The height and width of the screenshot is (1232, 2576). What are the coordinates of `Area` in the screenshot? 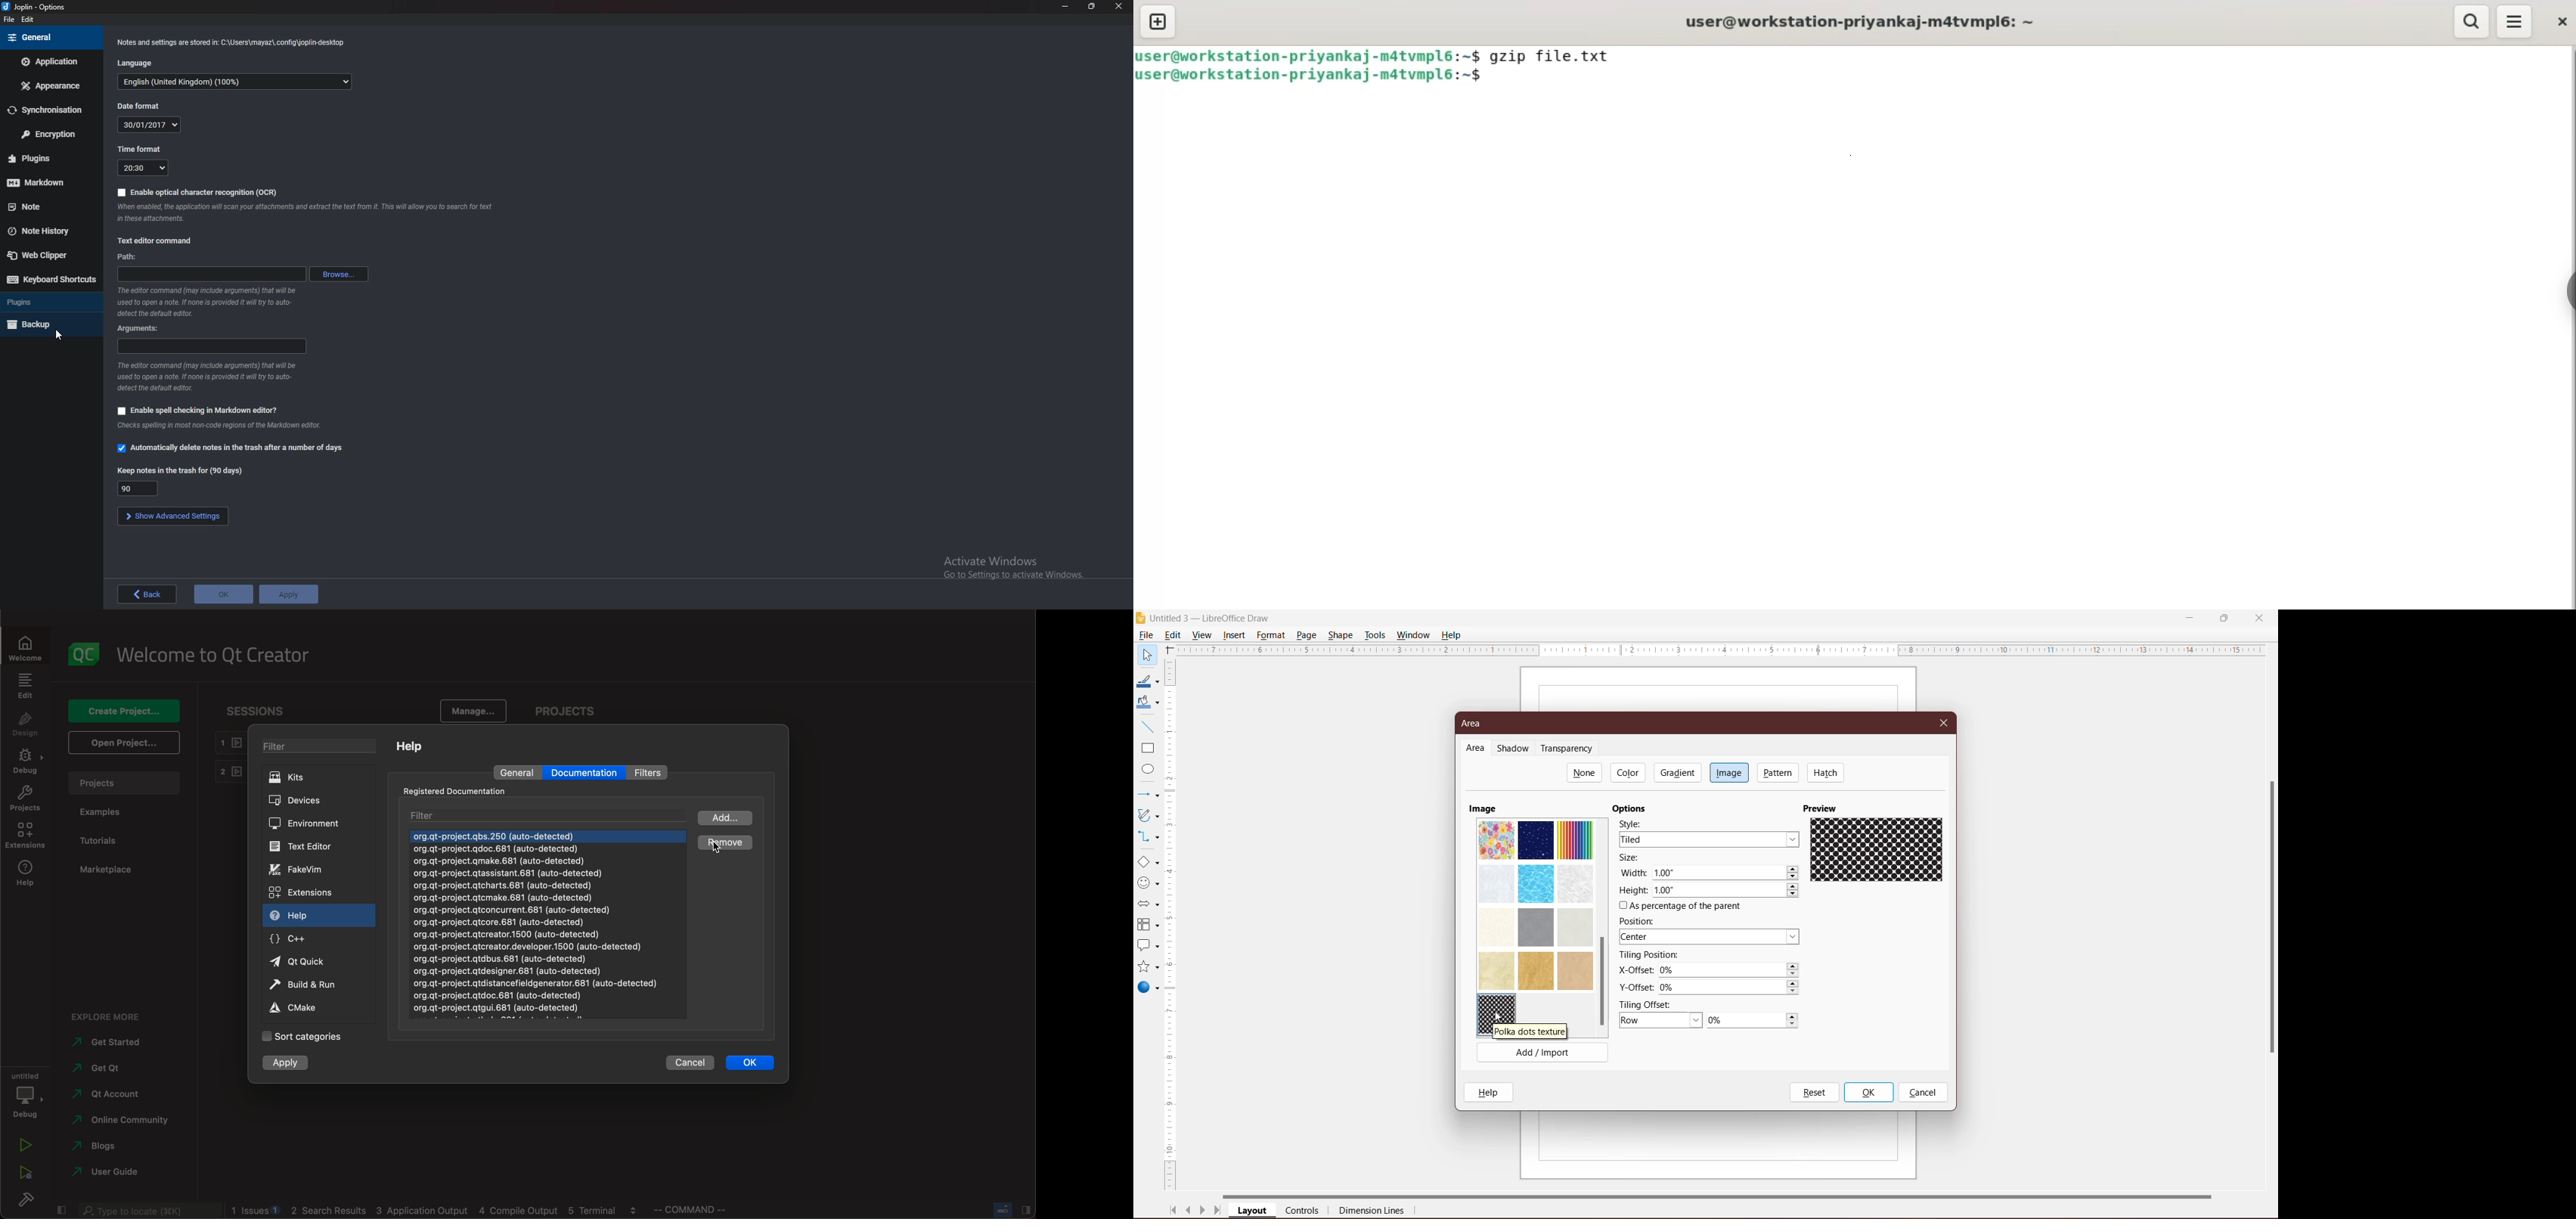 It's located at (1476, 748).